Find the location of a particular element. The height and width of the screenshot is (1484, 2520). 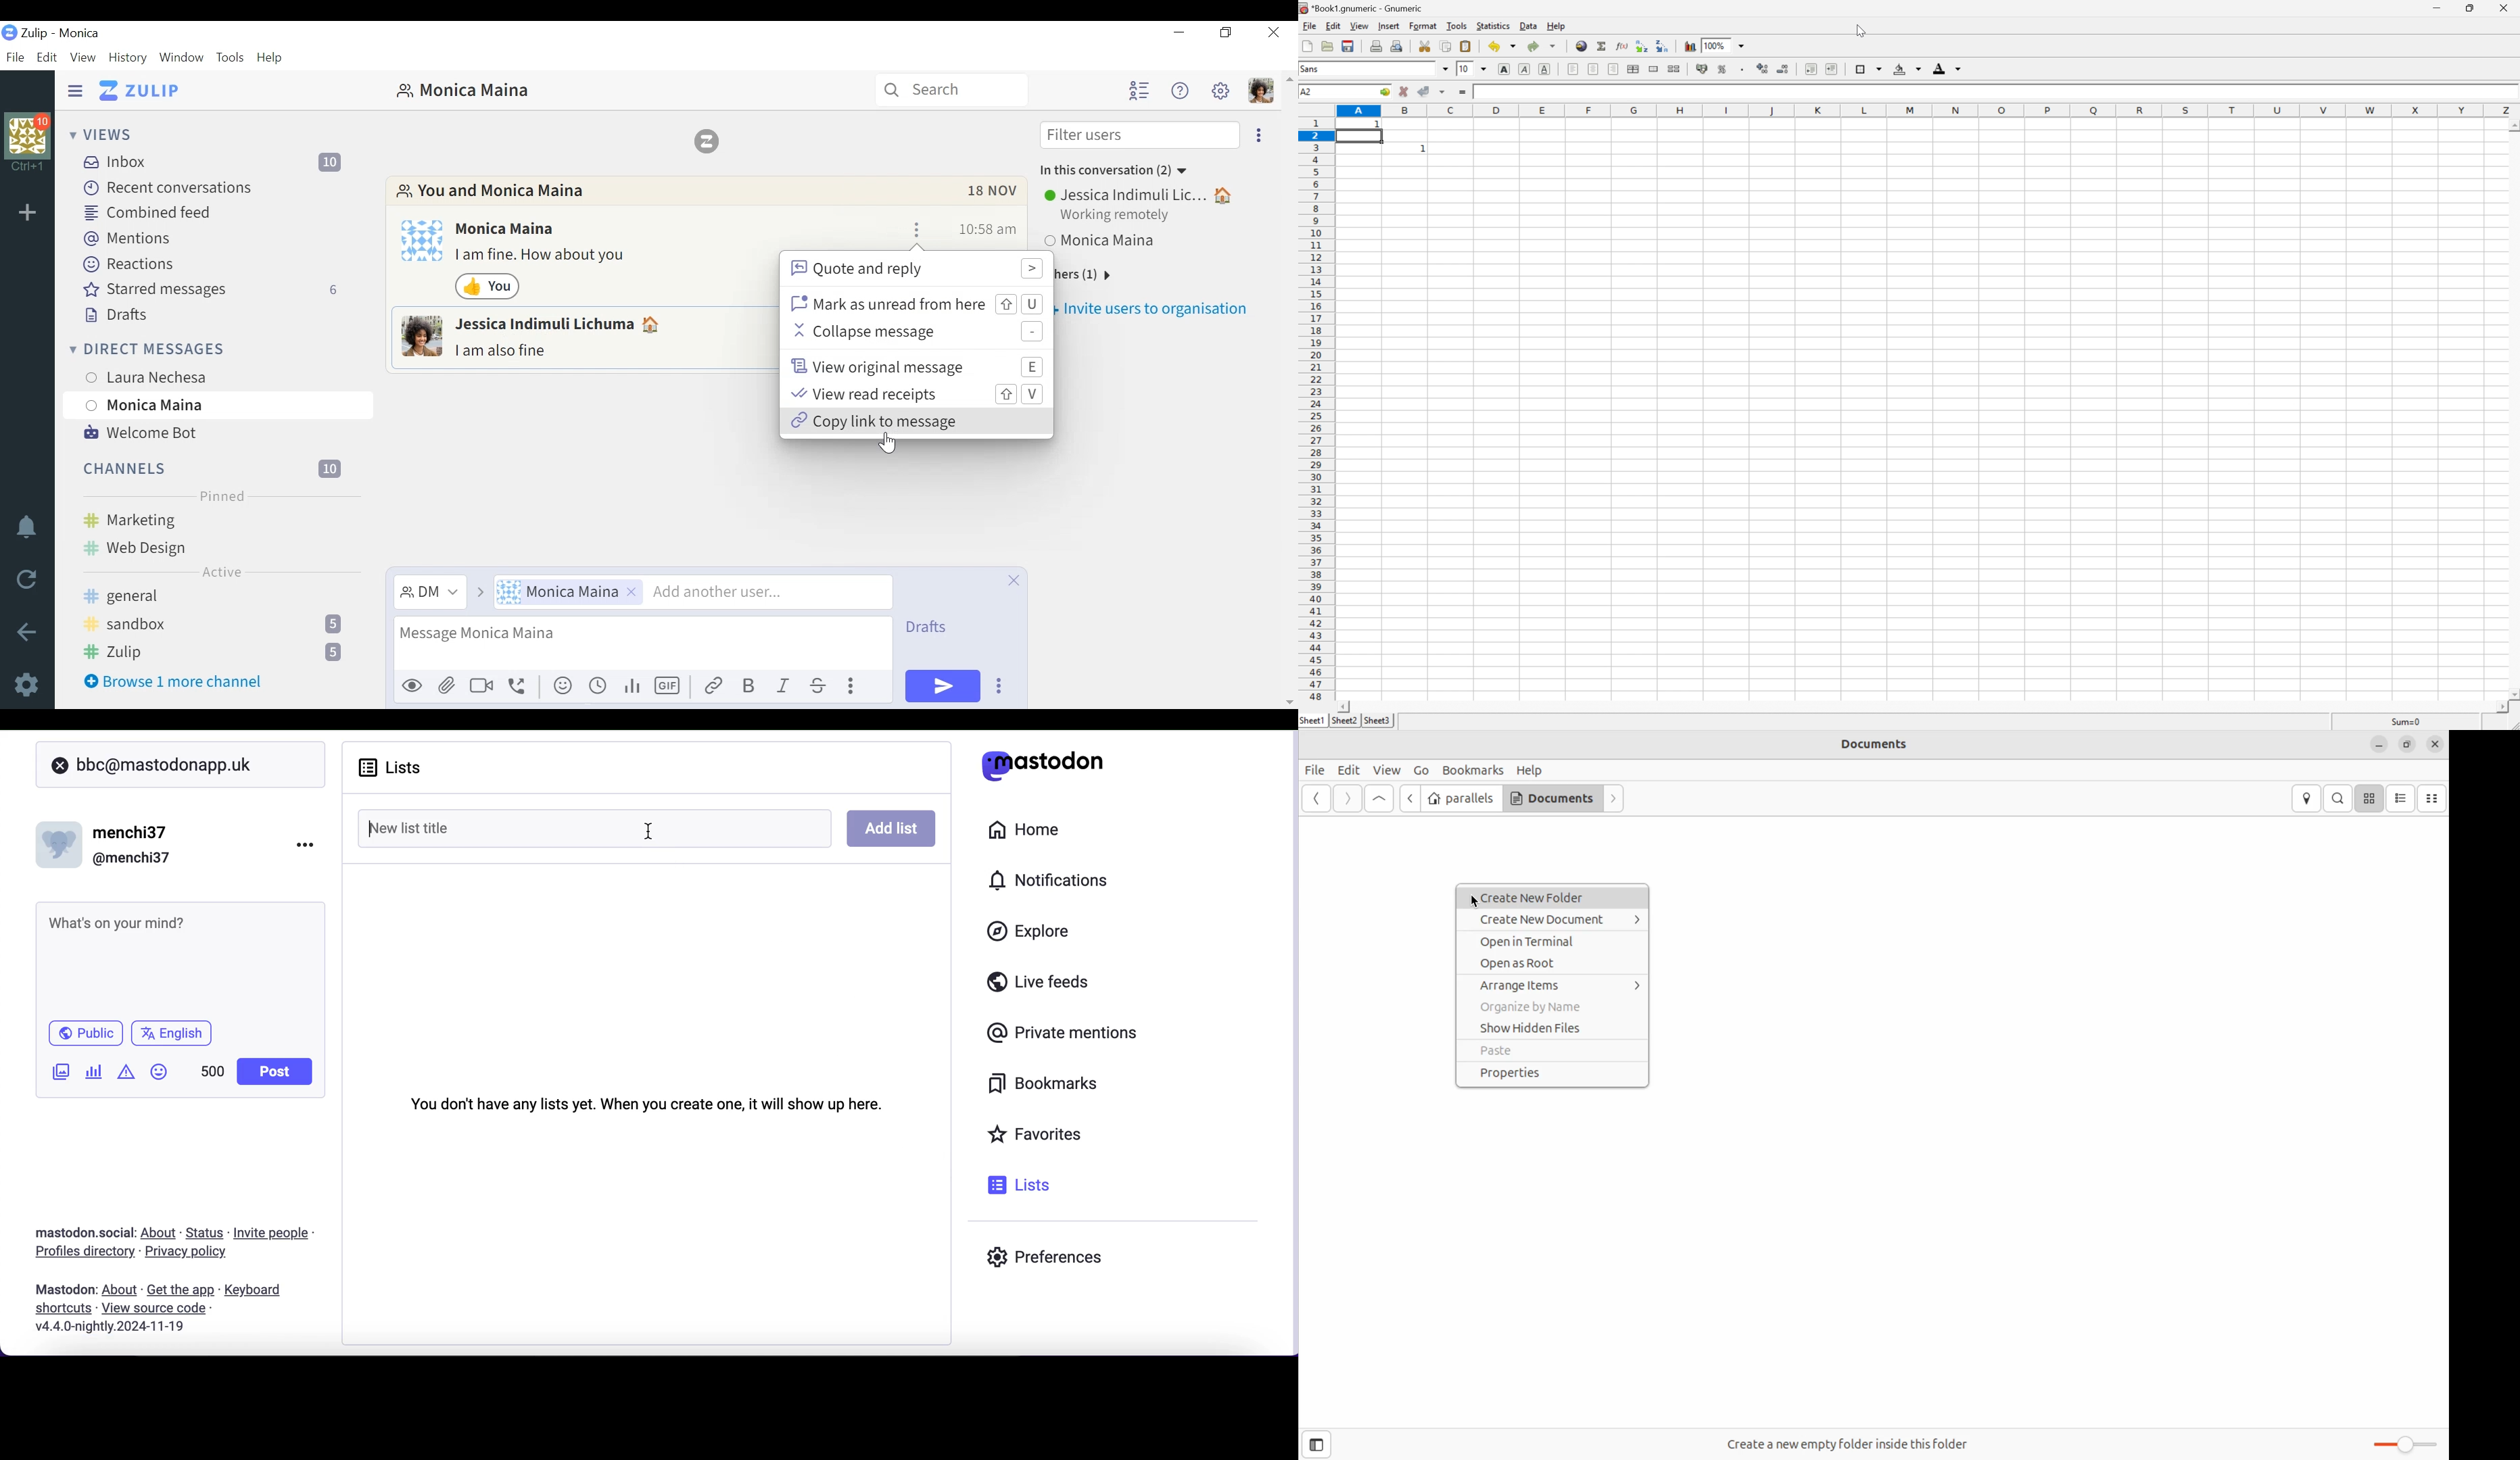

view drafts is located at coordinates (938, 629).